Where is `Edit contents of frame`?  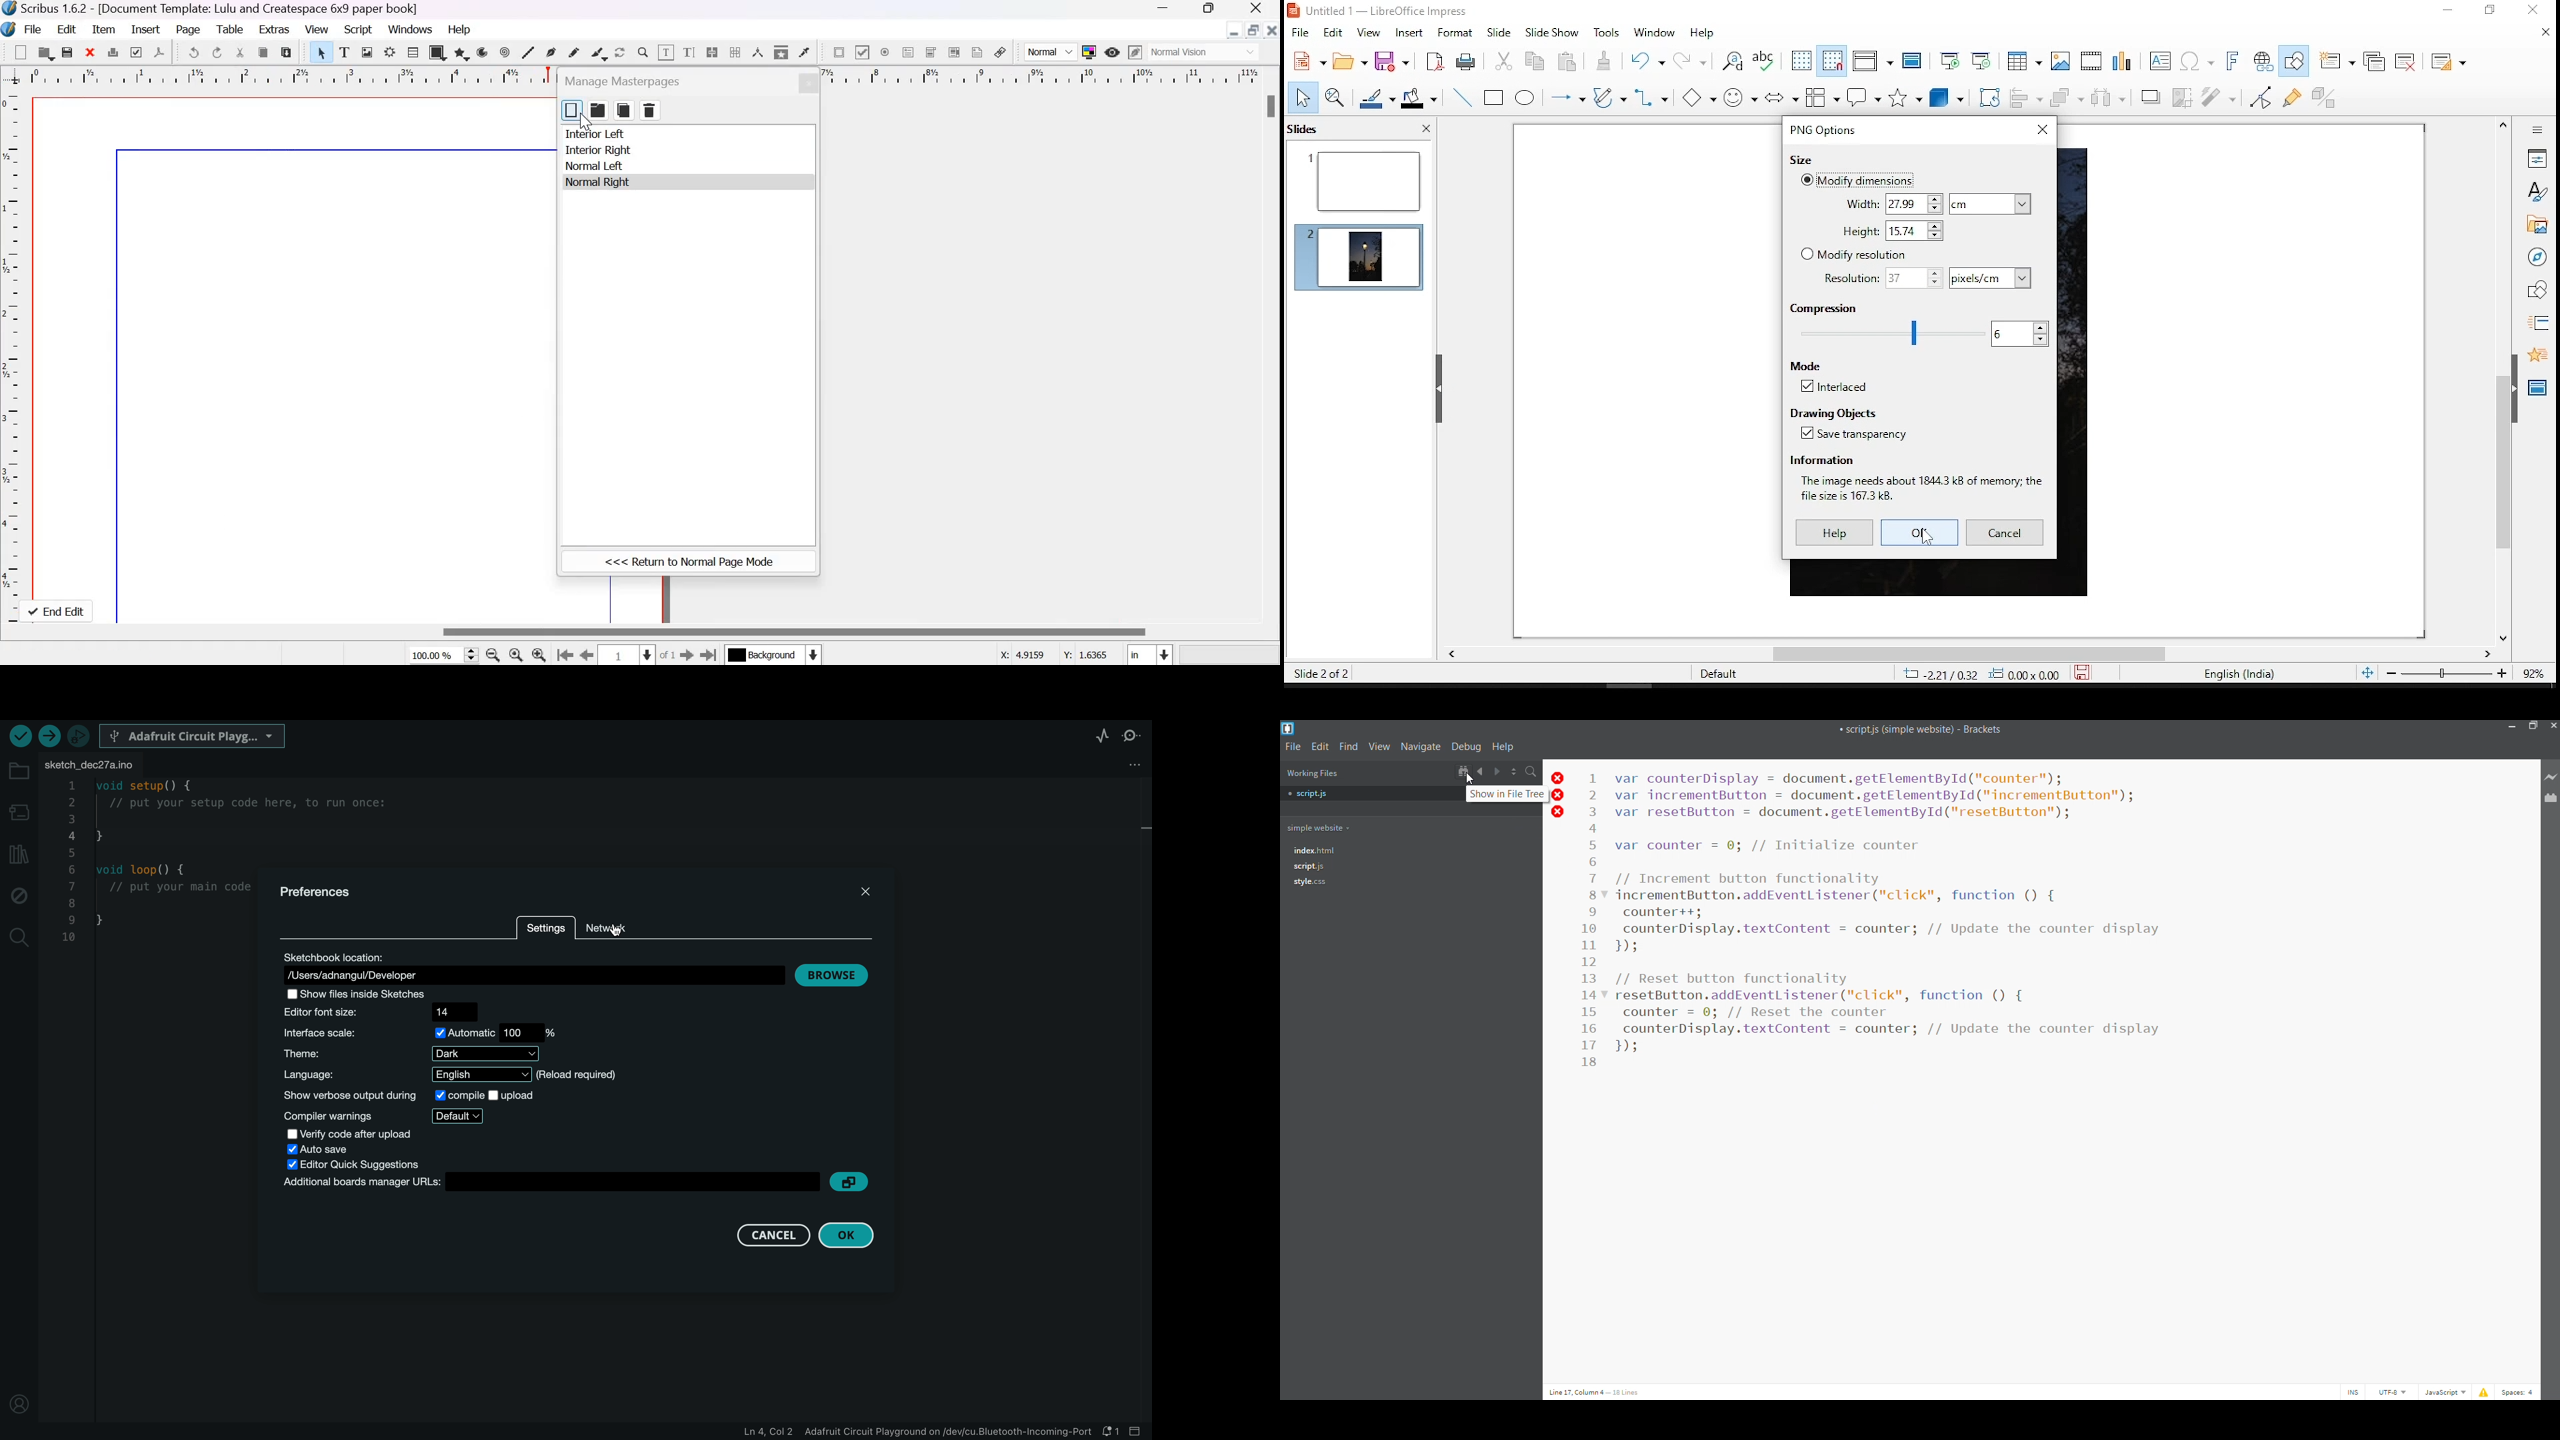
Edit contents of frame is located at coordinates (665, 51).